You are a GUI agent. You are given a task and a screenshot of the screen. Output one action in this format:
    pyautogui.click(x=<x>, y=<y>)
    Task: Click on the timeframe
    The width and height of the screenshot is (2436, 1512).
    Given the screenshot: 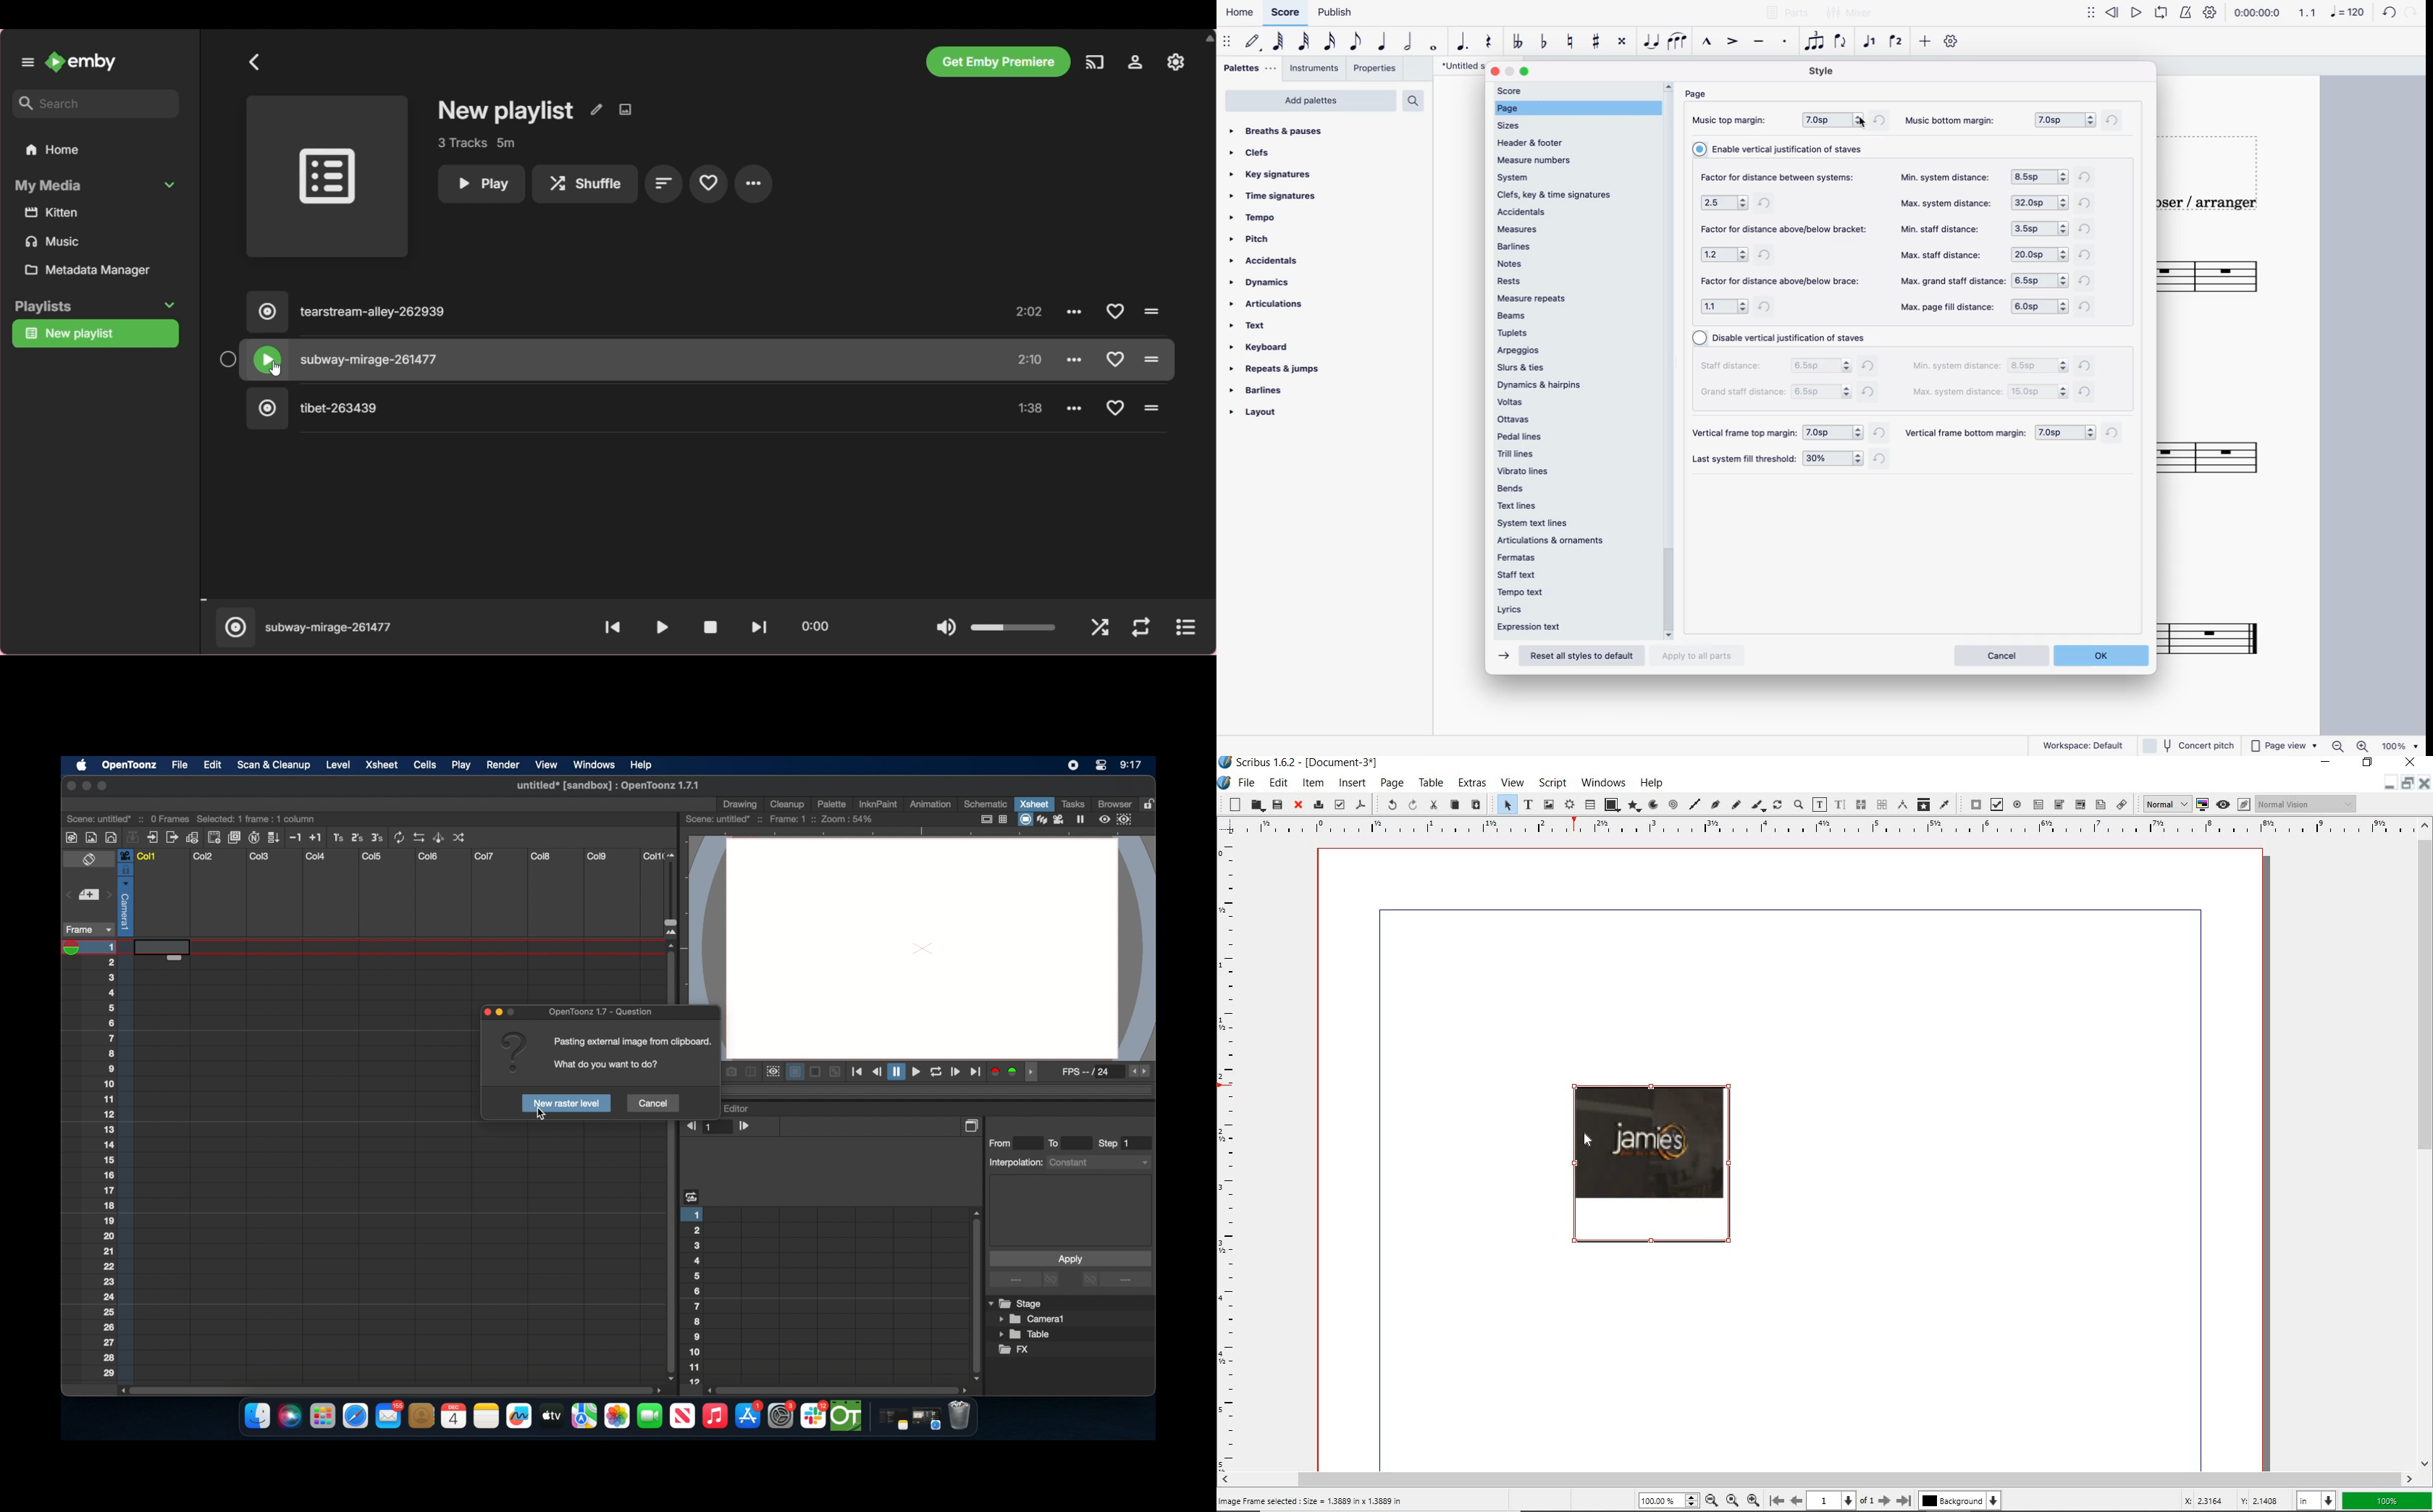 What is the action you would take?
    pyautogui.click(x=2261, y=14)
    